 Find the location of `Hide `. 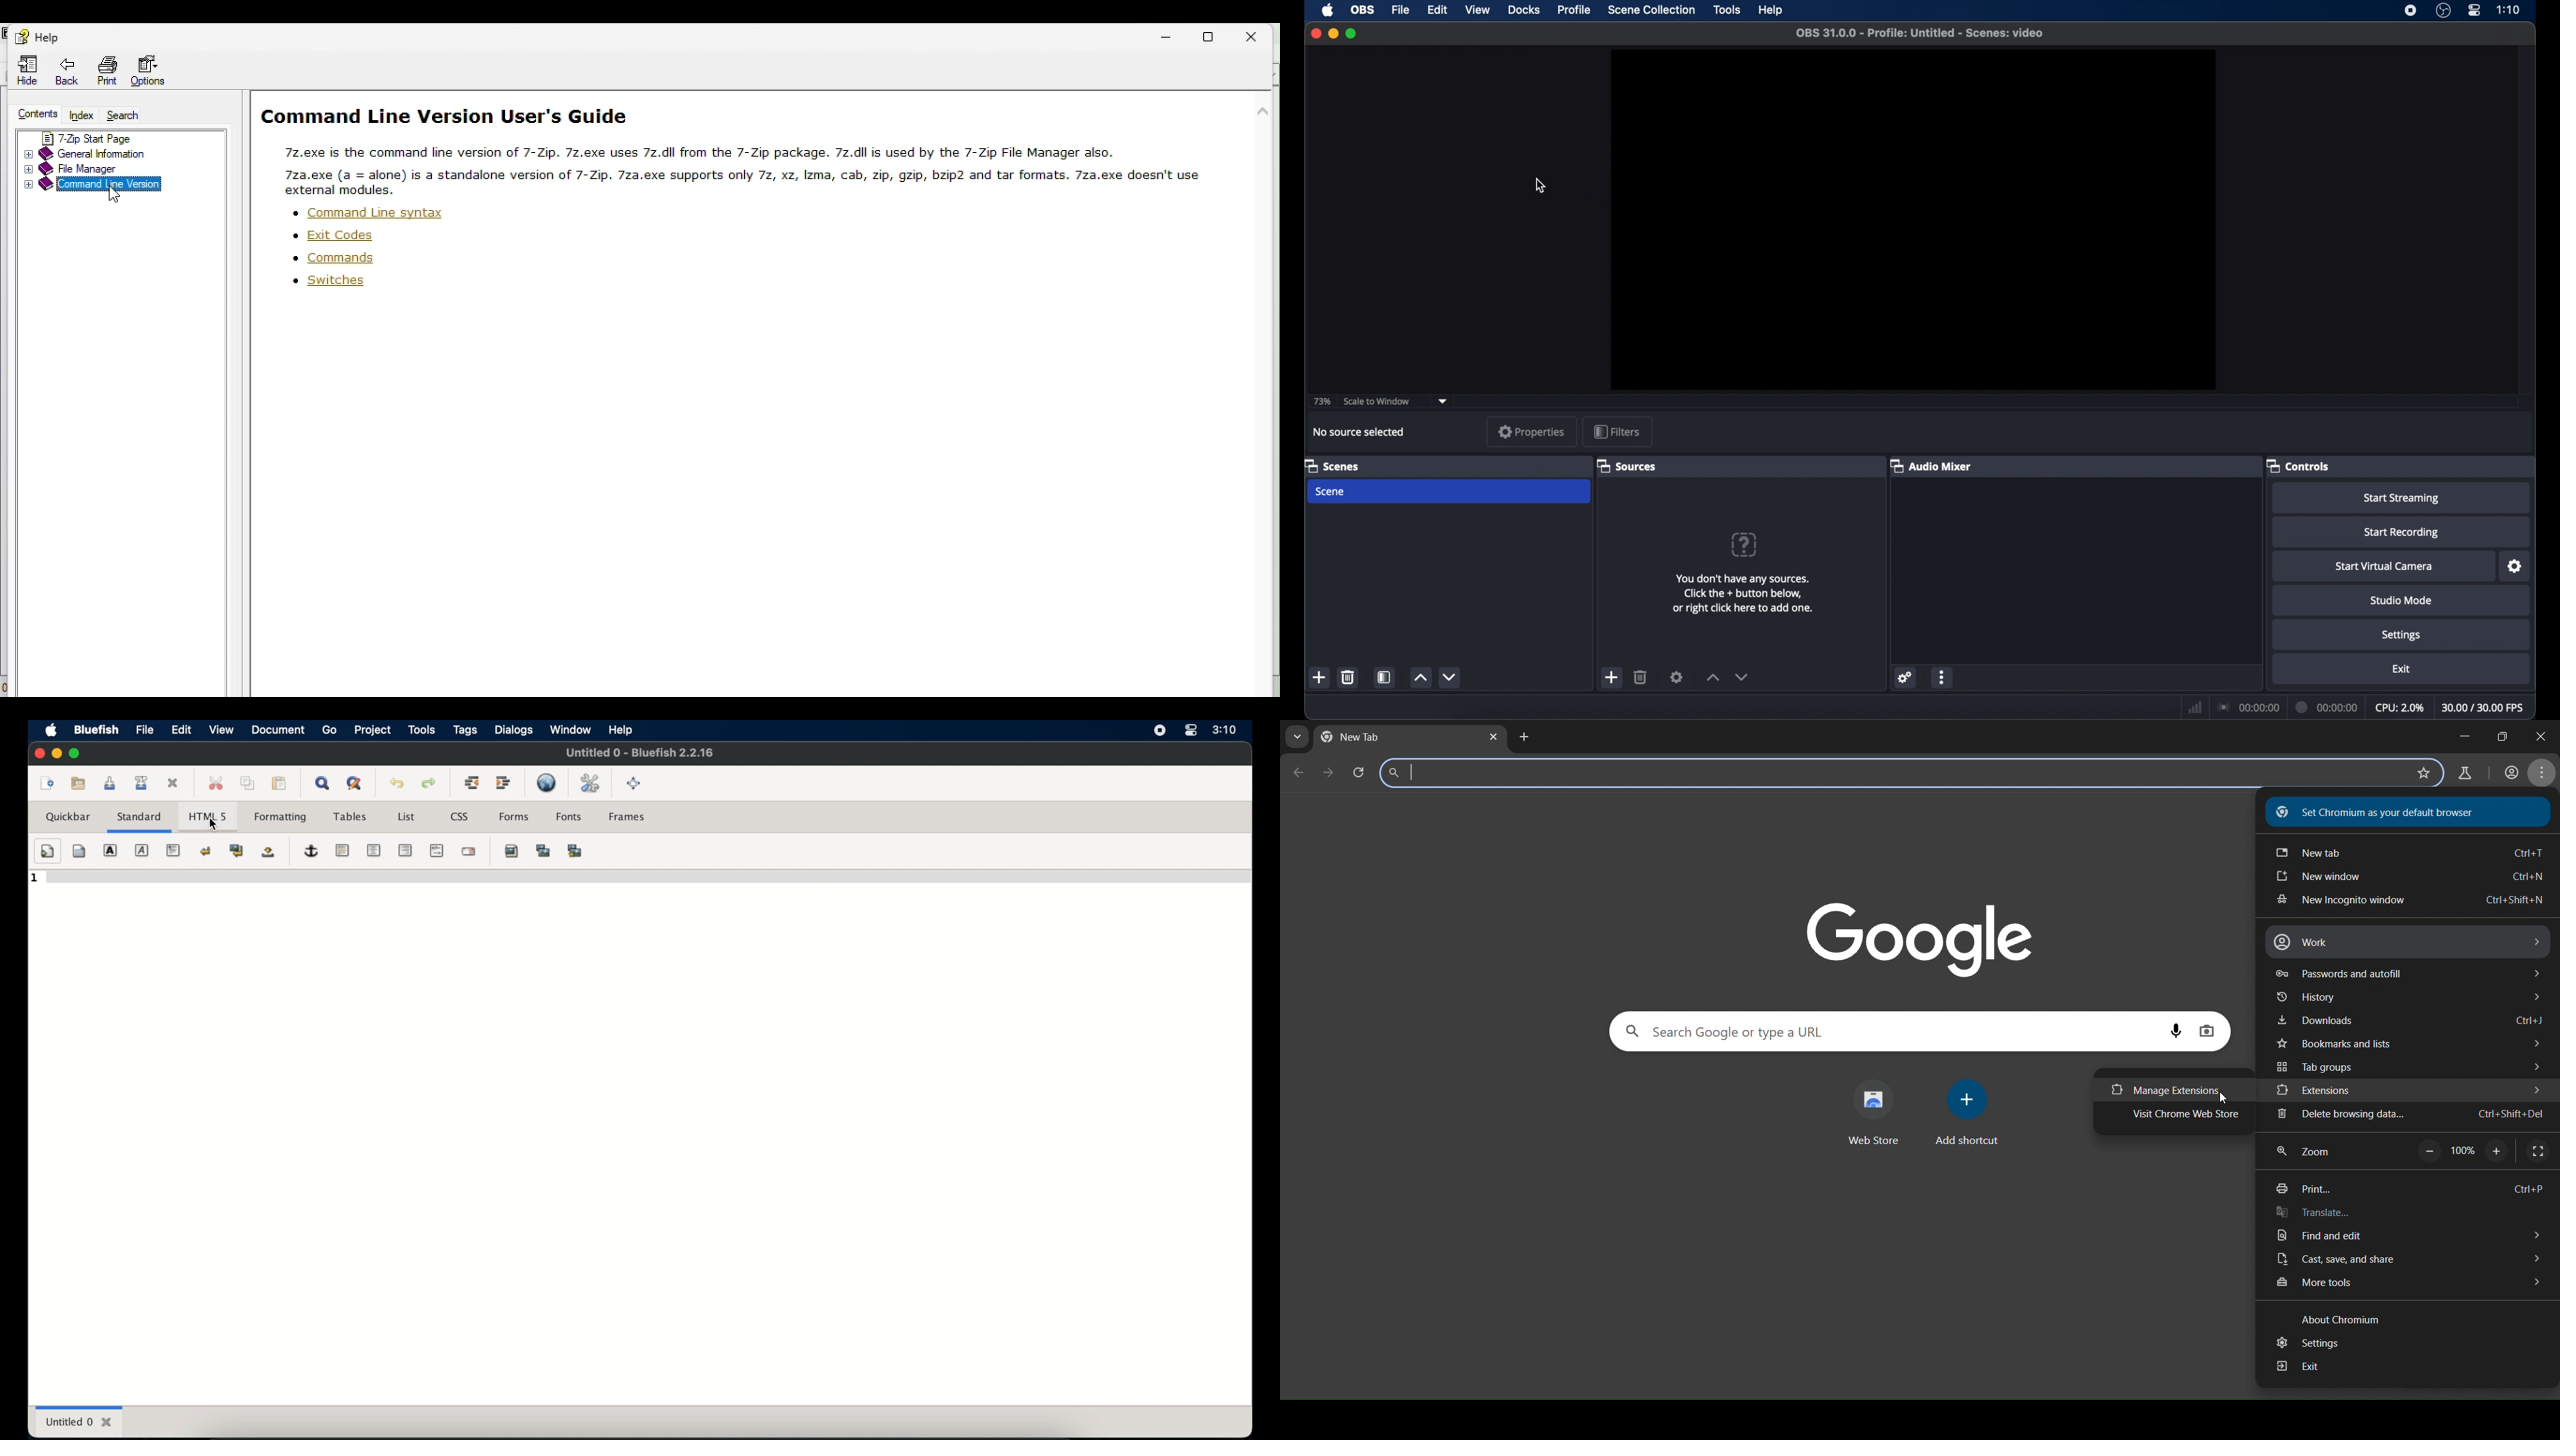

Hide  is located at coordinates (23, 69).